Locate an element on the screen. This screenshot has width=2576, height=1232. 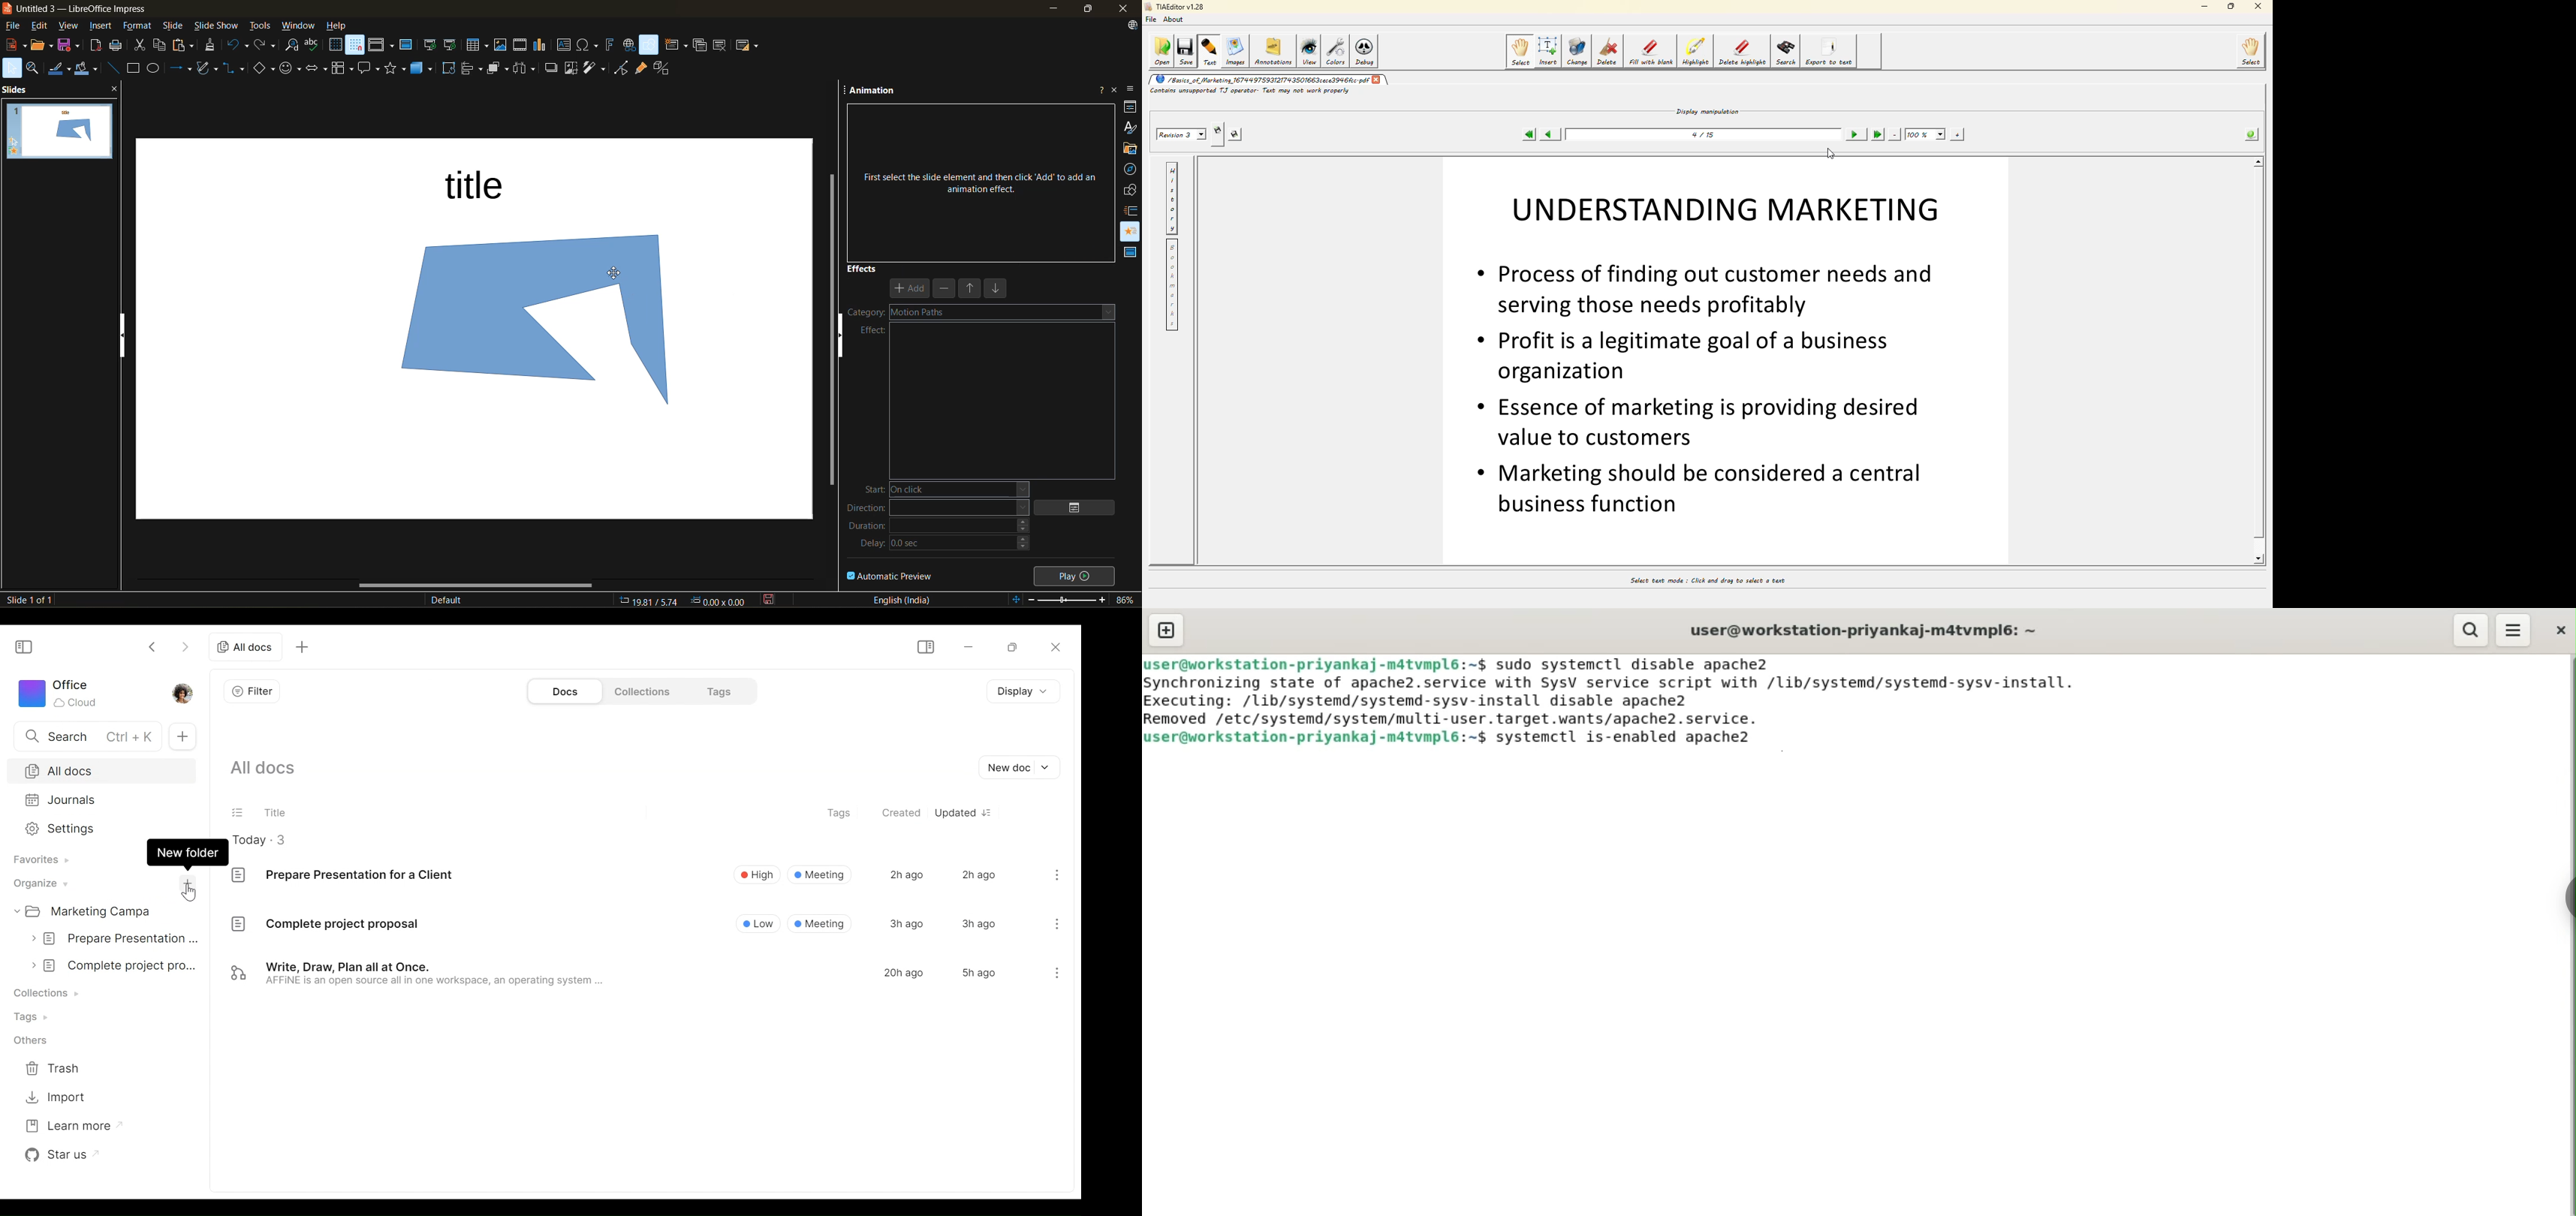
insert audio or video is located at coordinates (521, 45).